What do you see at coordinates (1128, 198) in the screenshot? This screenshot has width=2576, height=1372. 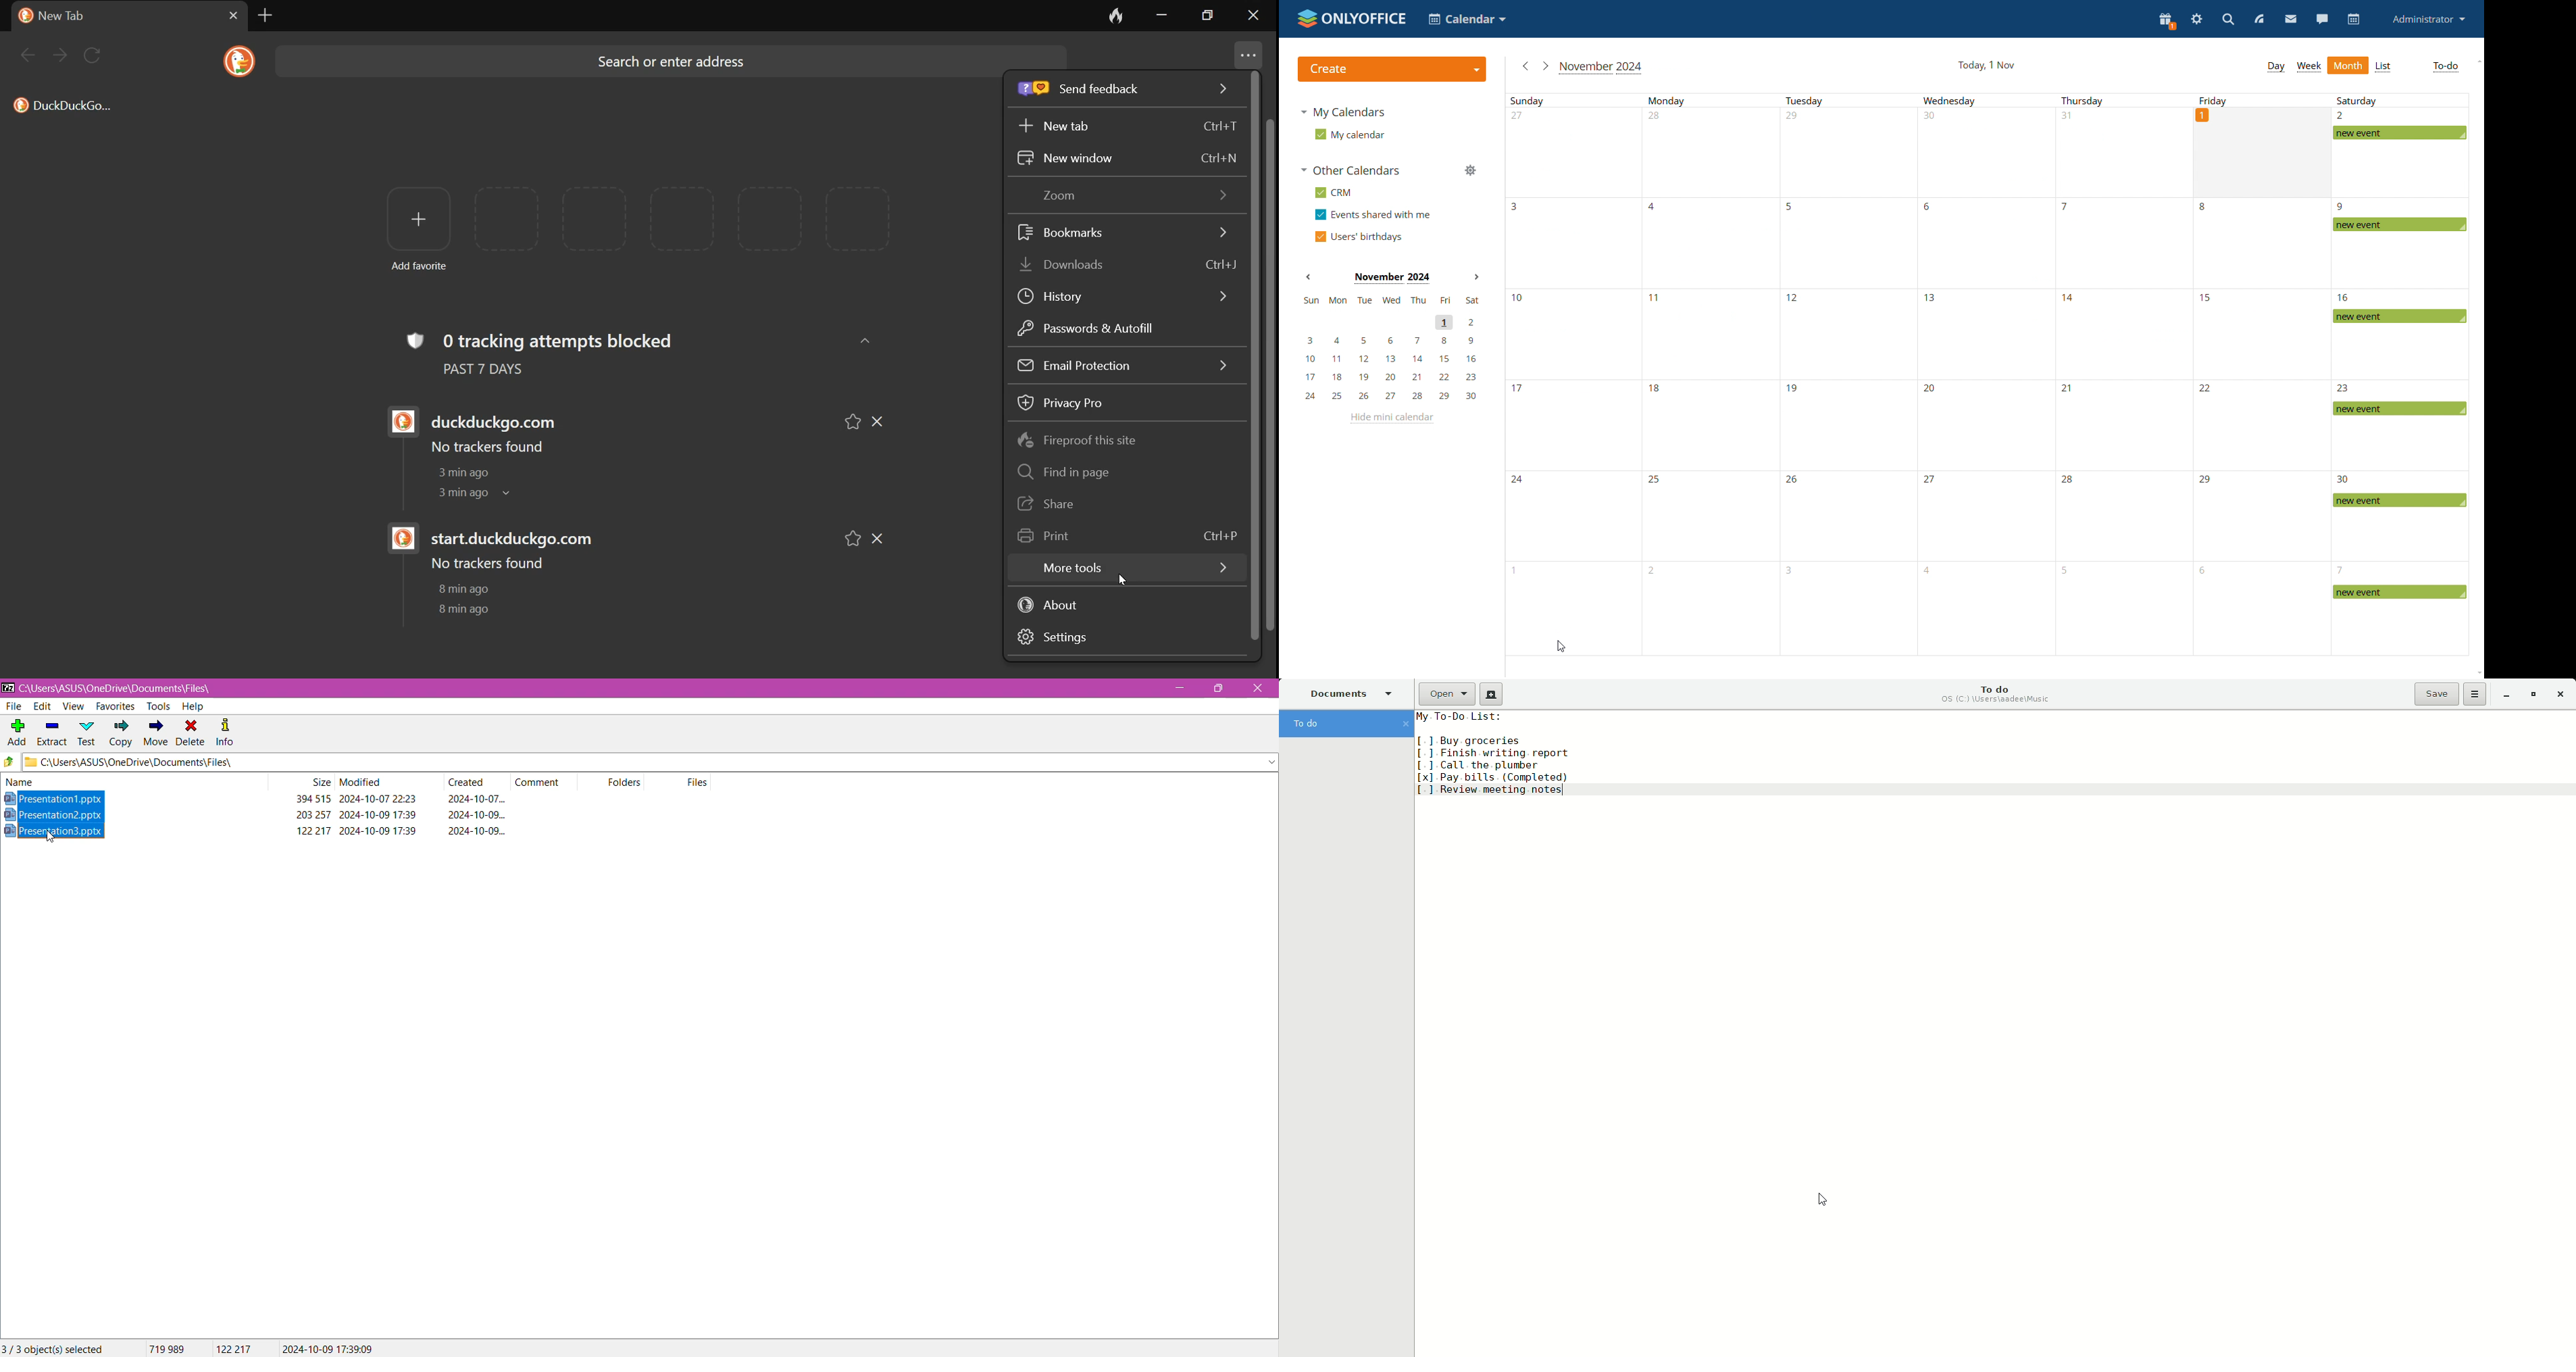 I see `Zoom` at bounding box center [1128, 198].